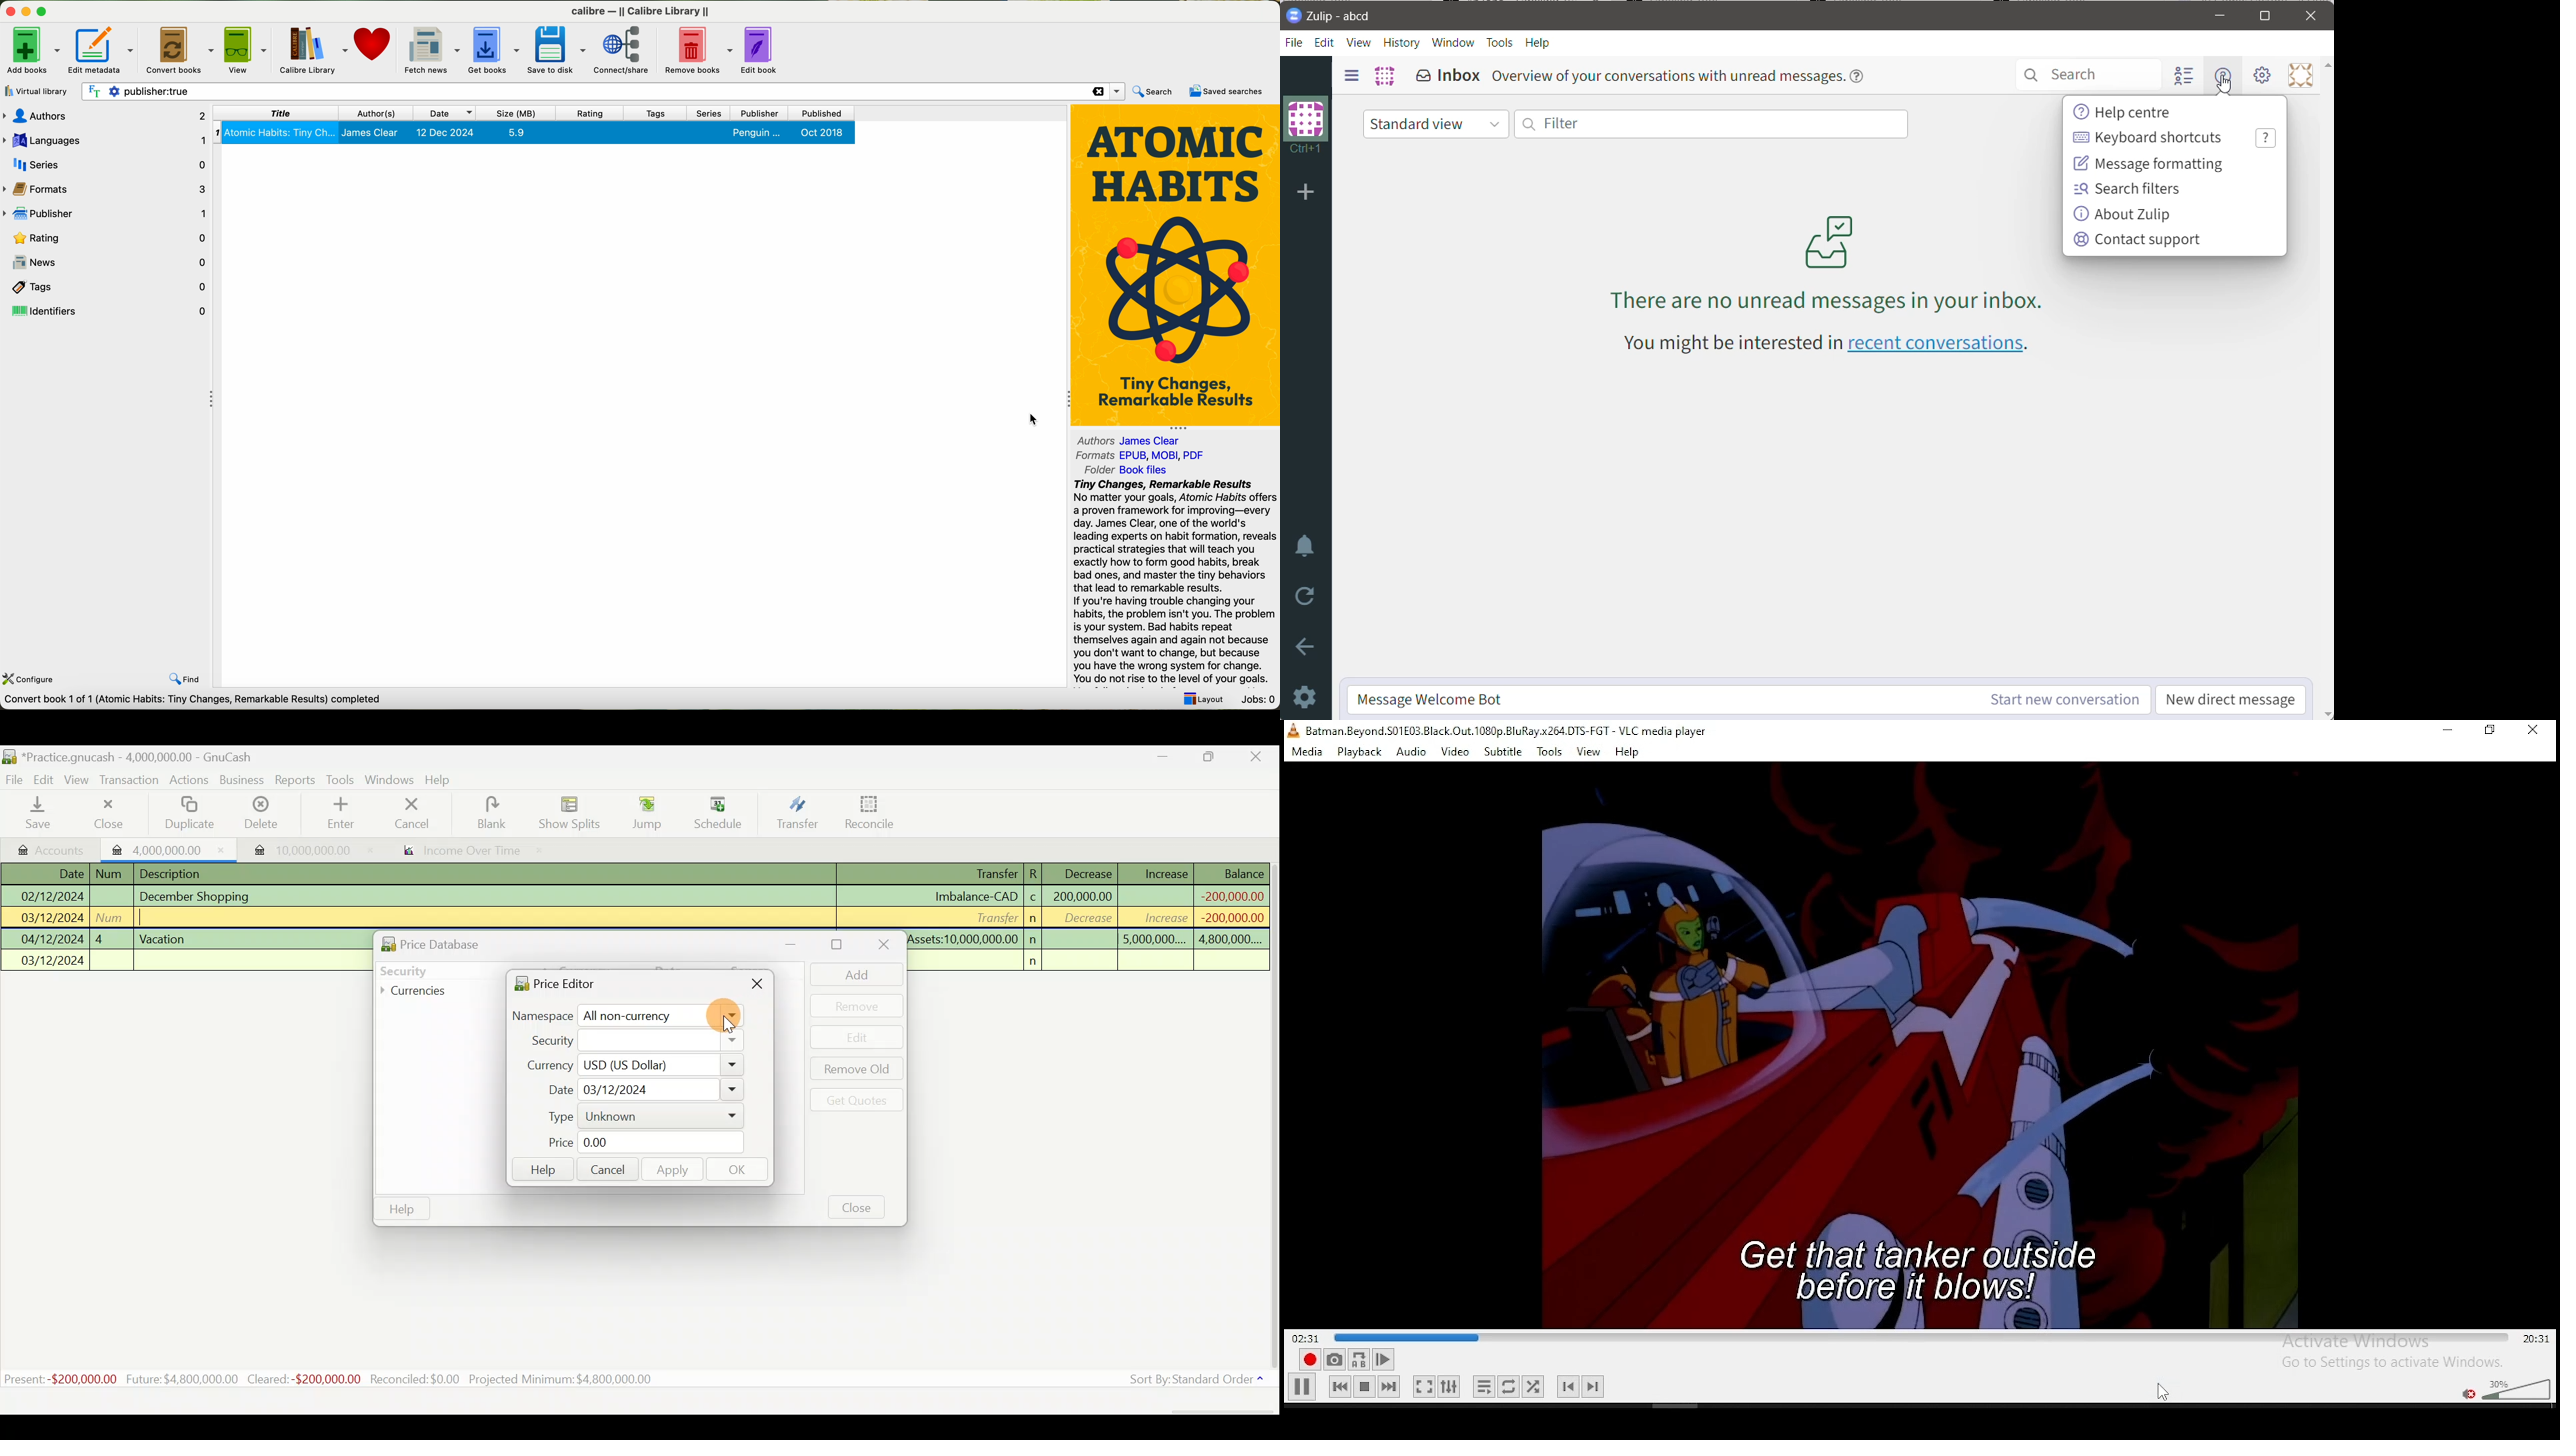 This screenshot has width=2576, height=1456. Describe the element at coordinates (517, 113) in the screenshot. I see `size` at that location.